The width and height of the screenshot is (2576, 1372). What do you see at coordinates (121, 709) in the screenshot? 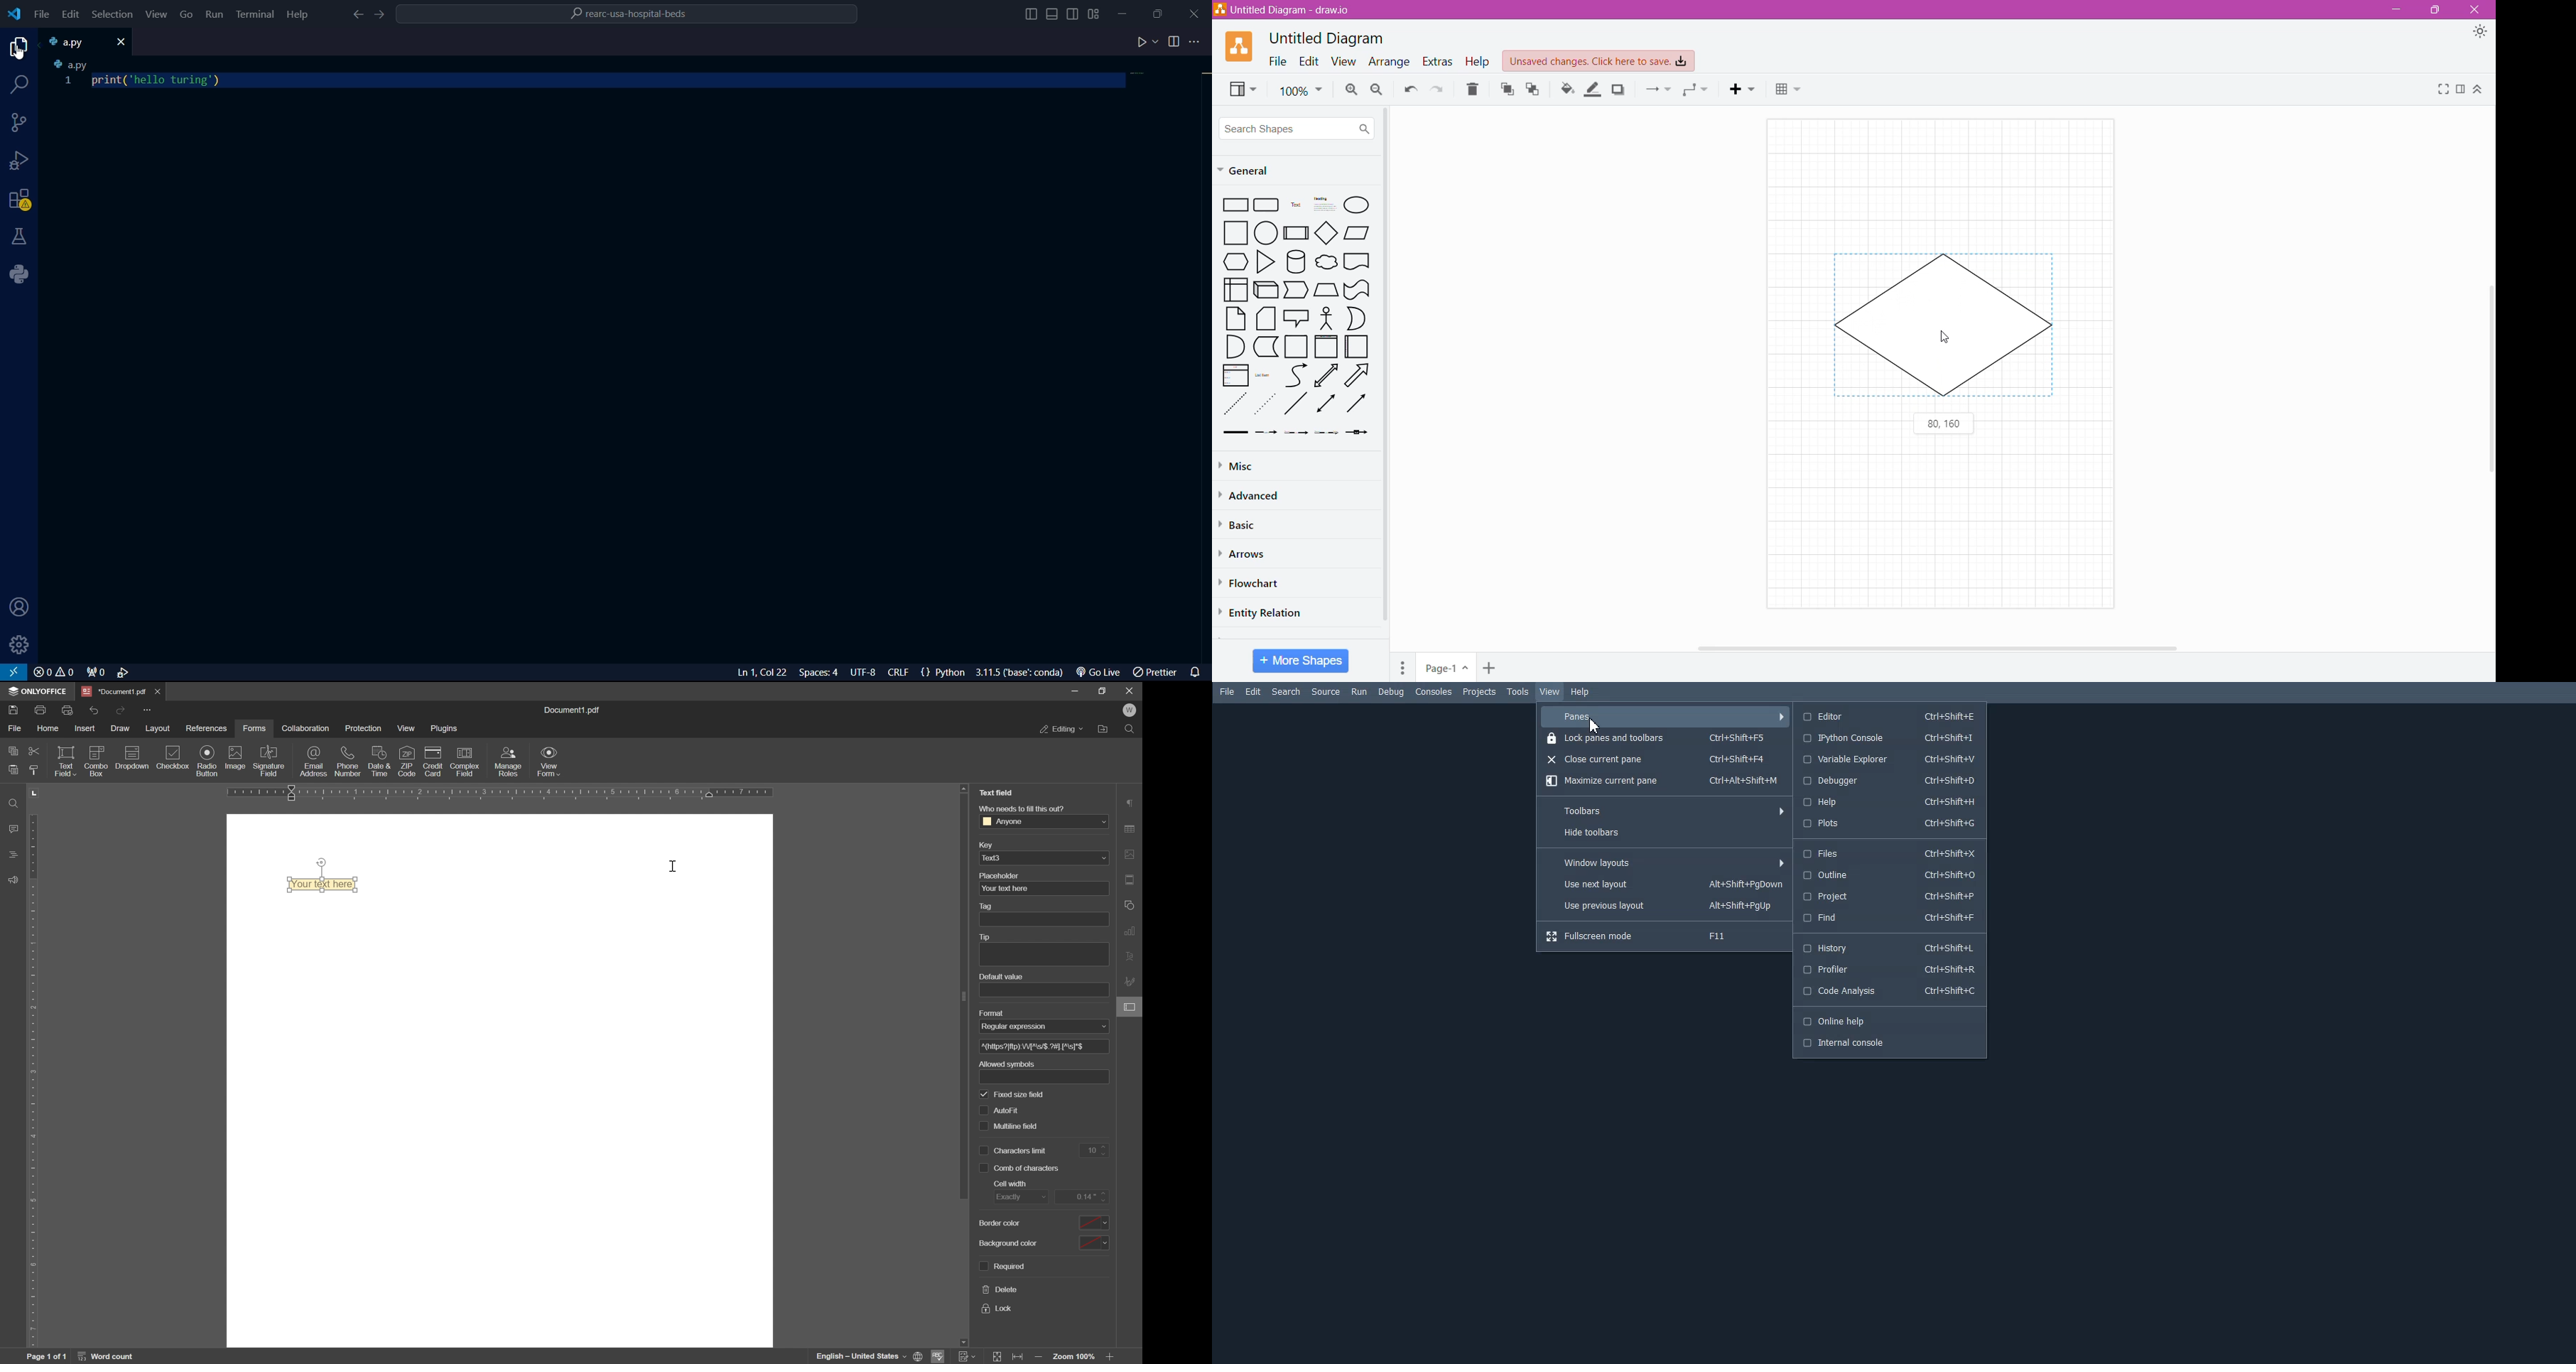
I see `redo` at bounding box center [121, 709].